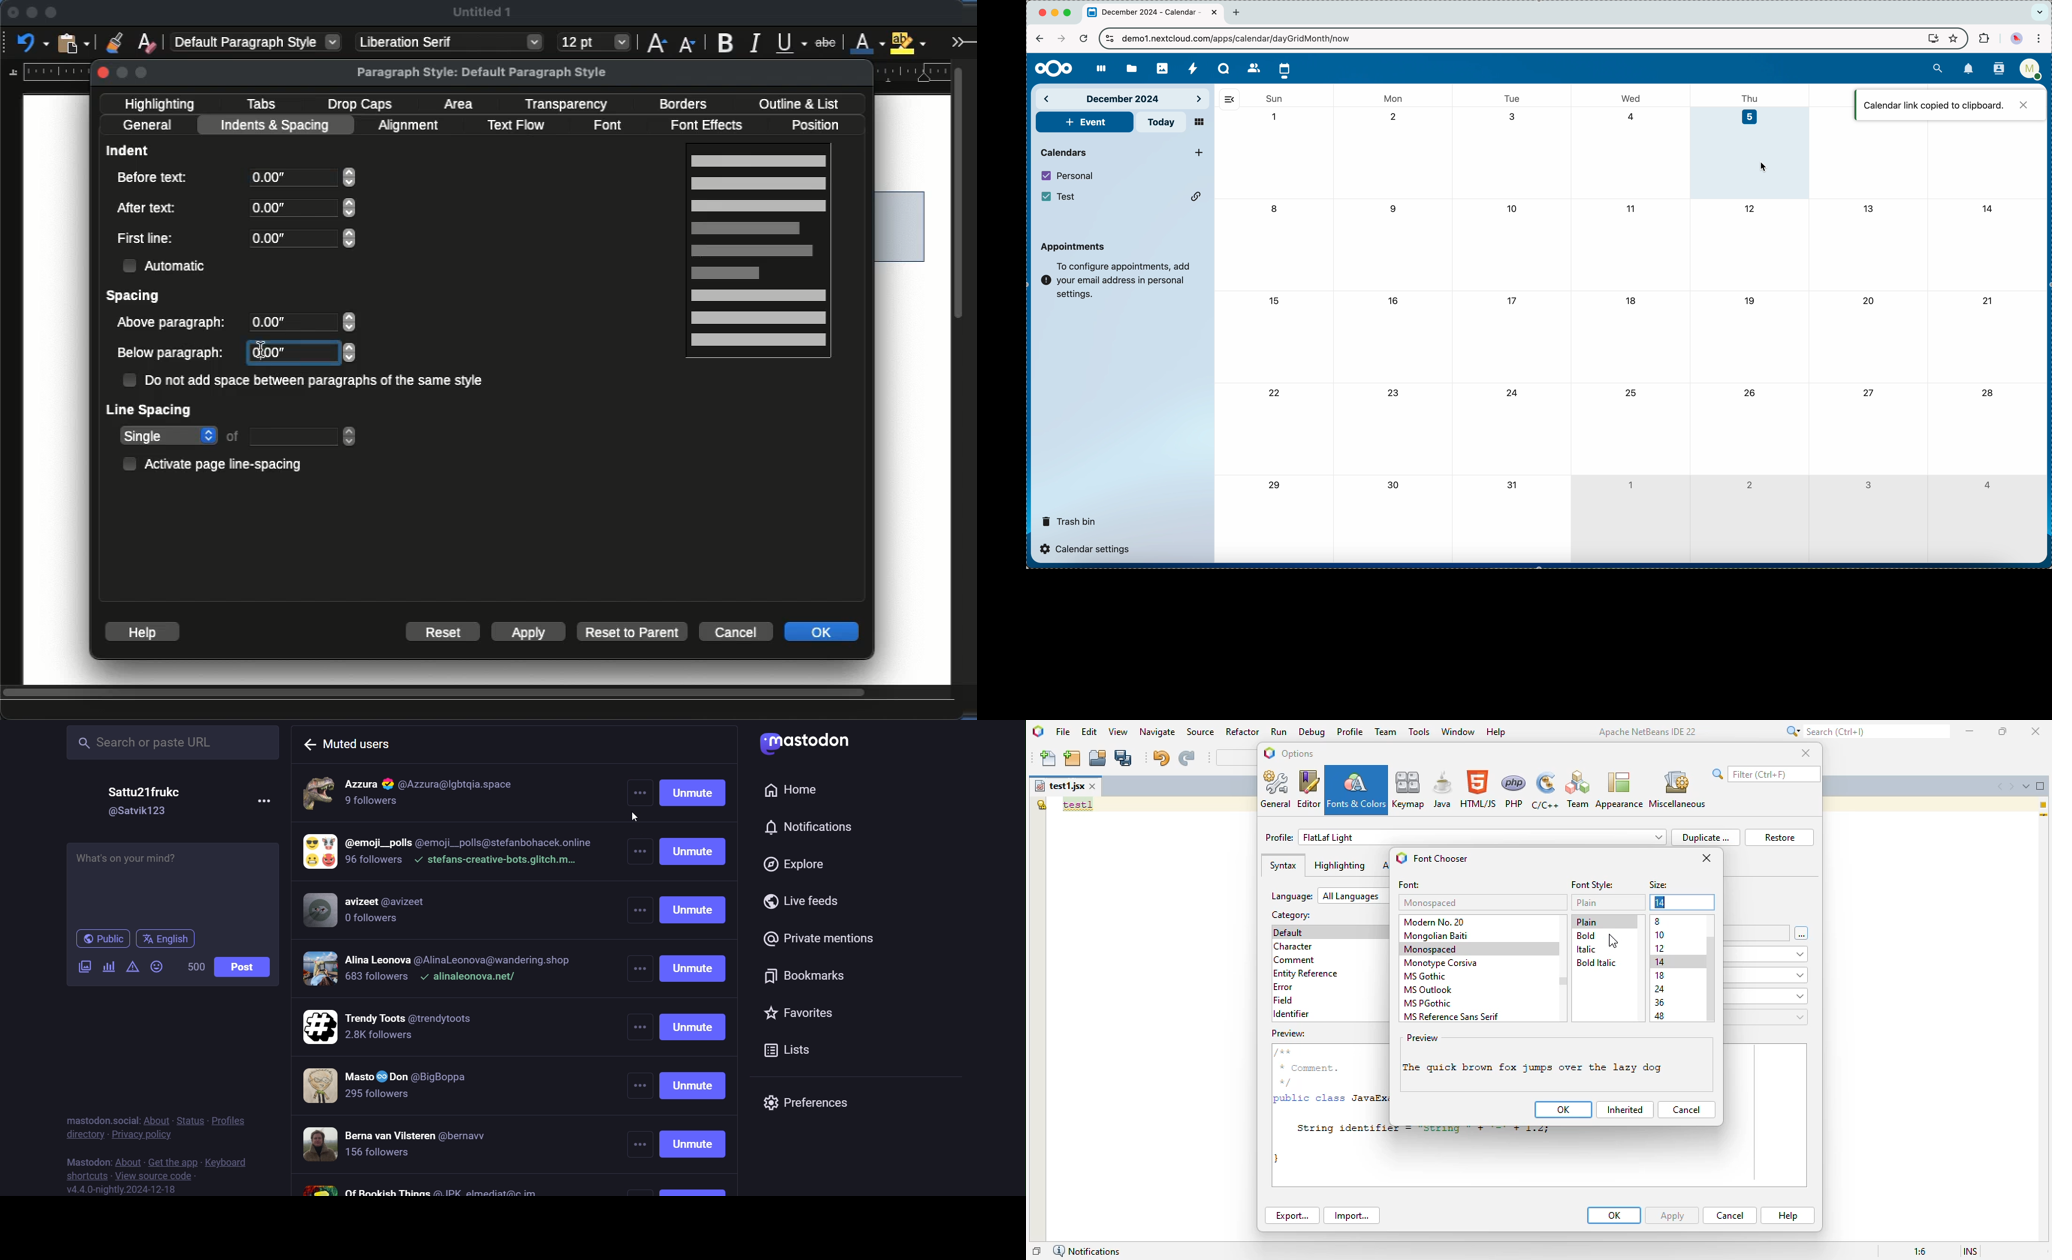 The image size is (2072, 1260). I want to click on 24, so click(1660, 990).